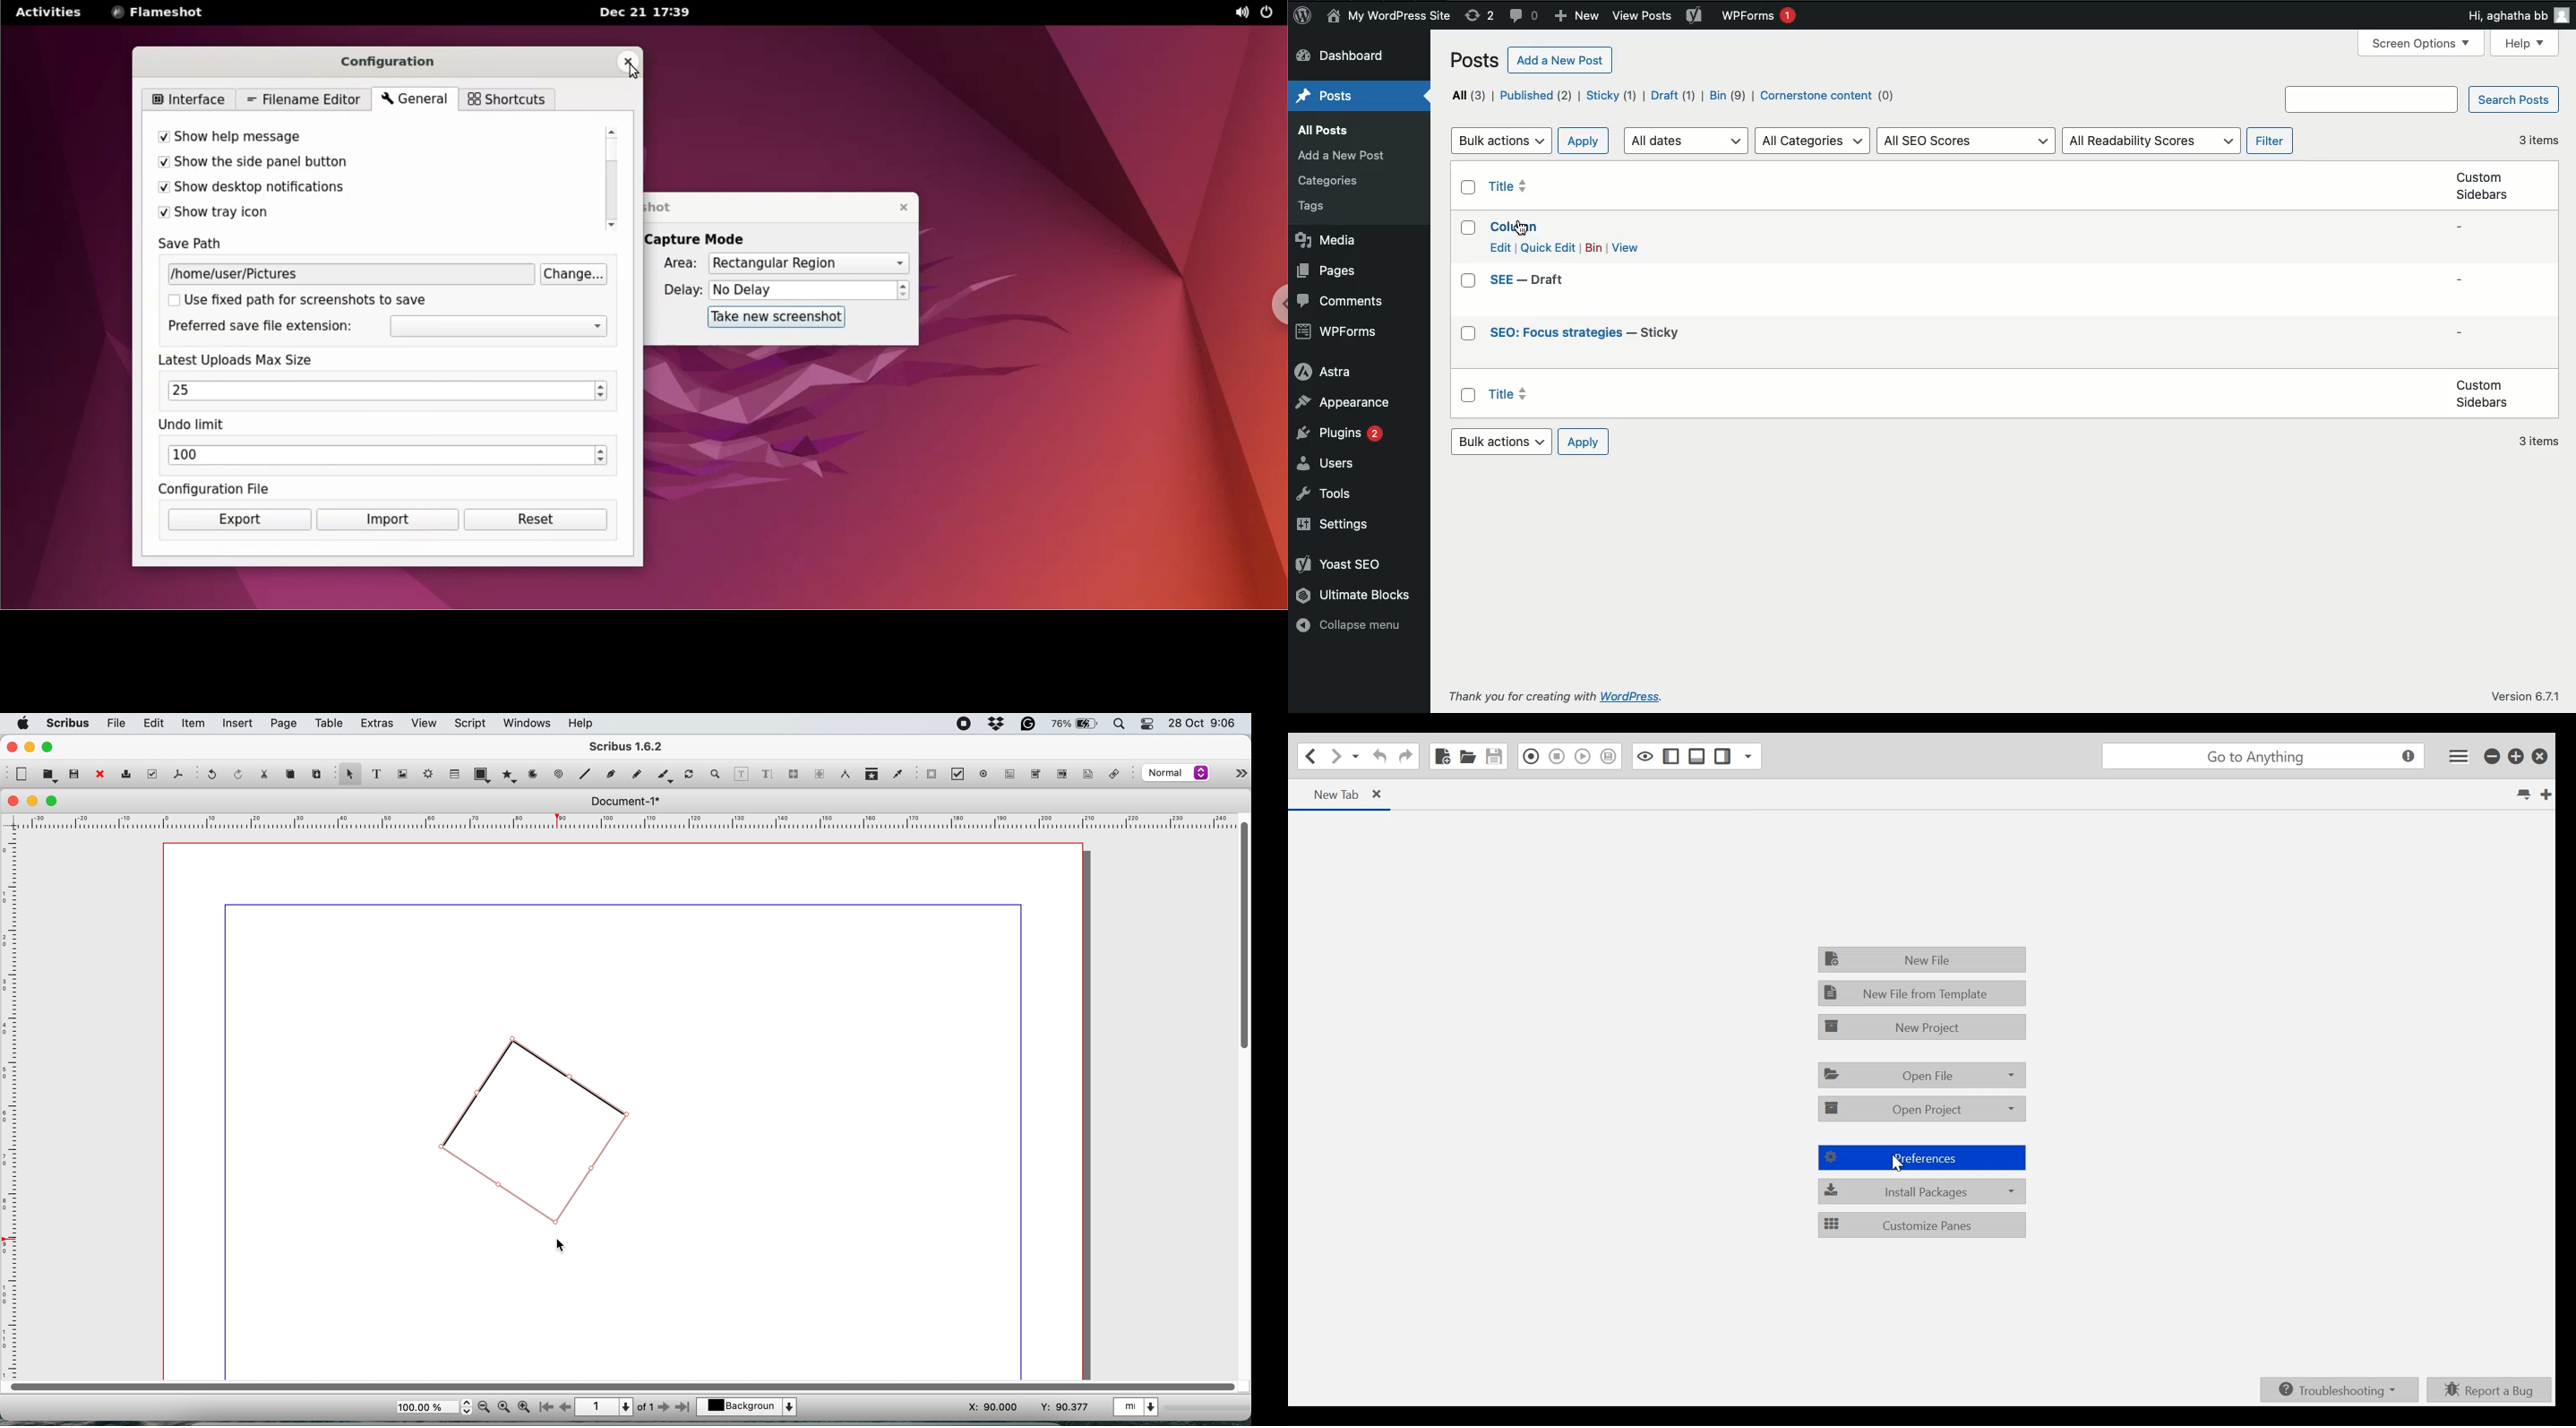 The width and height of the screenshot is (2576, 1428). Describe the element at coordinates (1921, 1110) in the screenshot. I see `Open Project` at that location.